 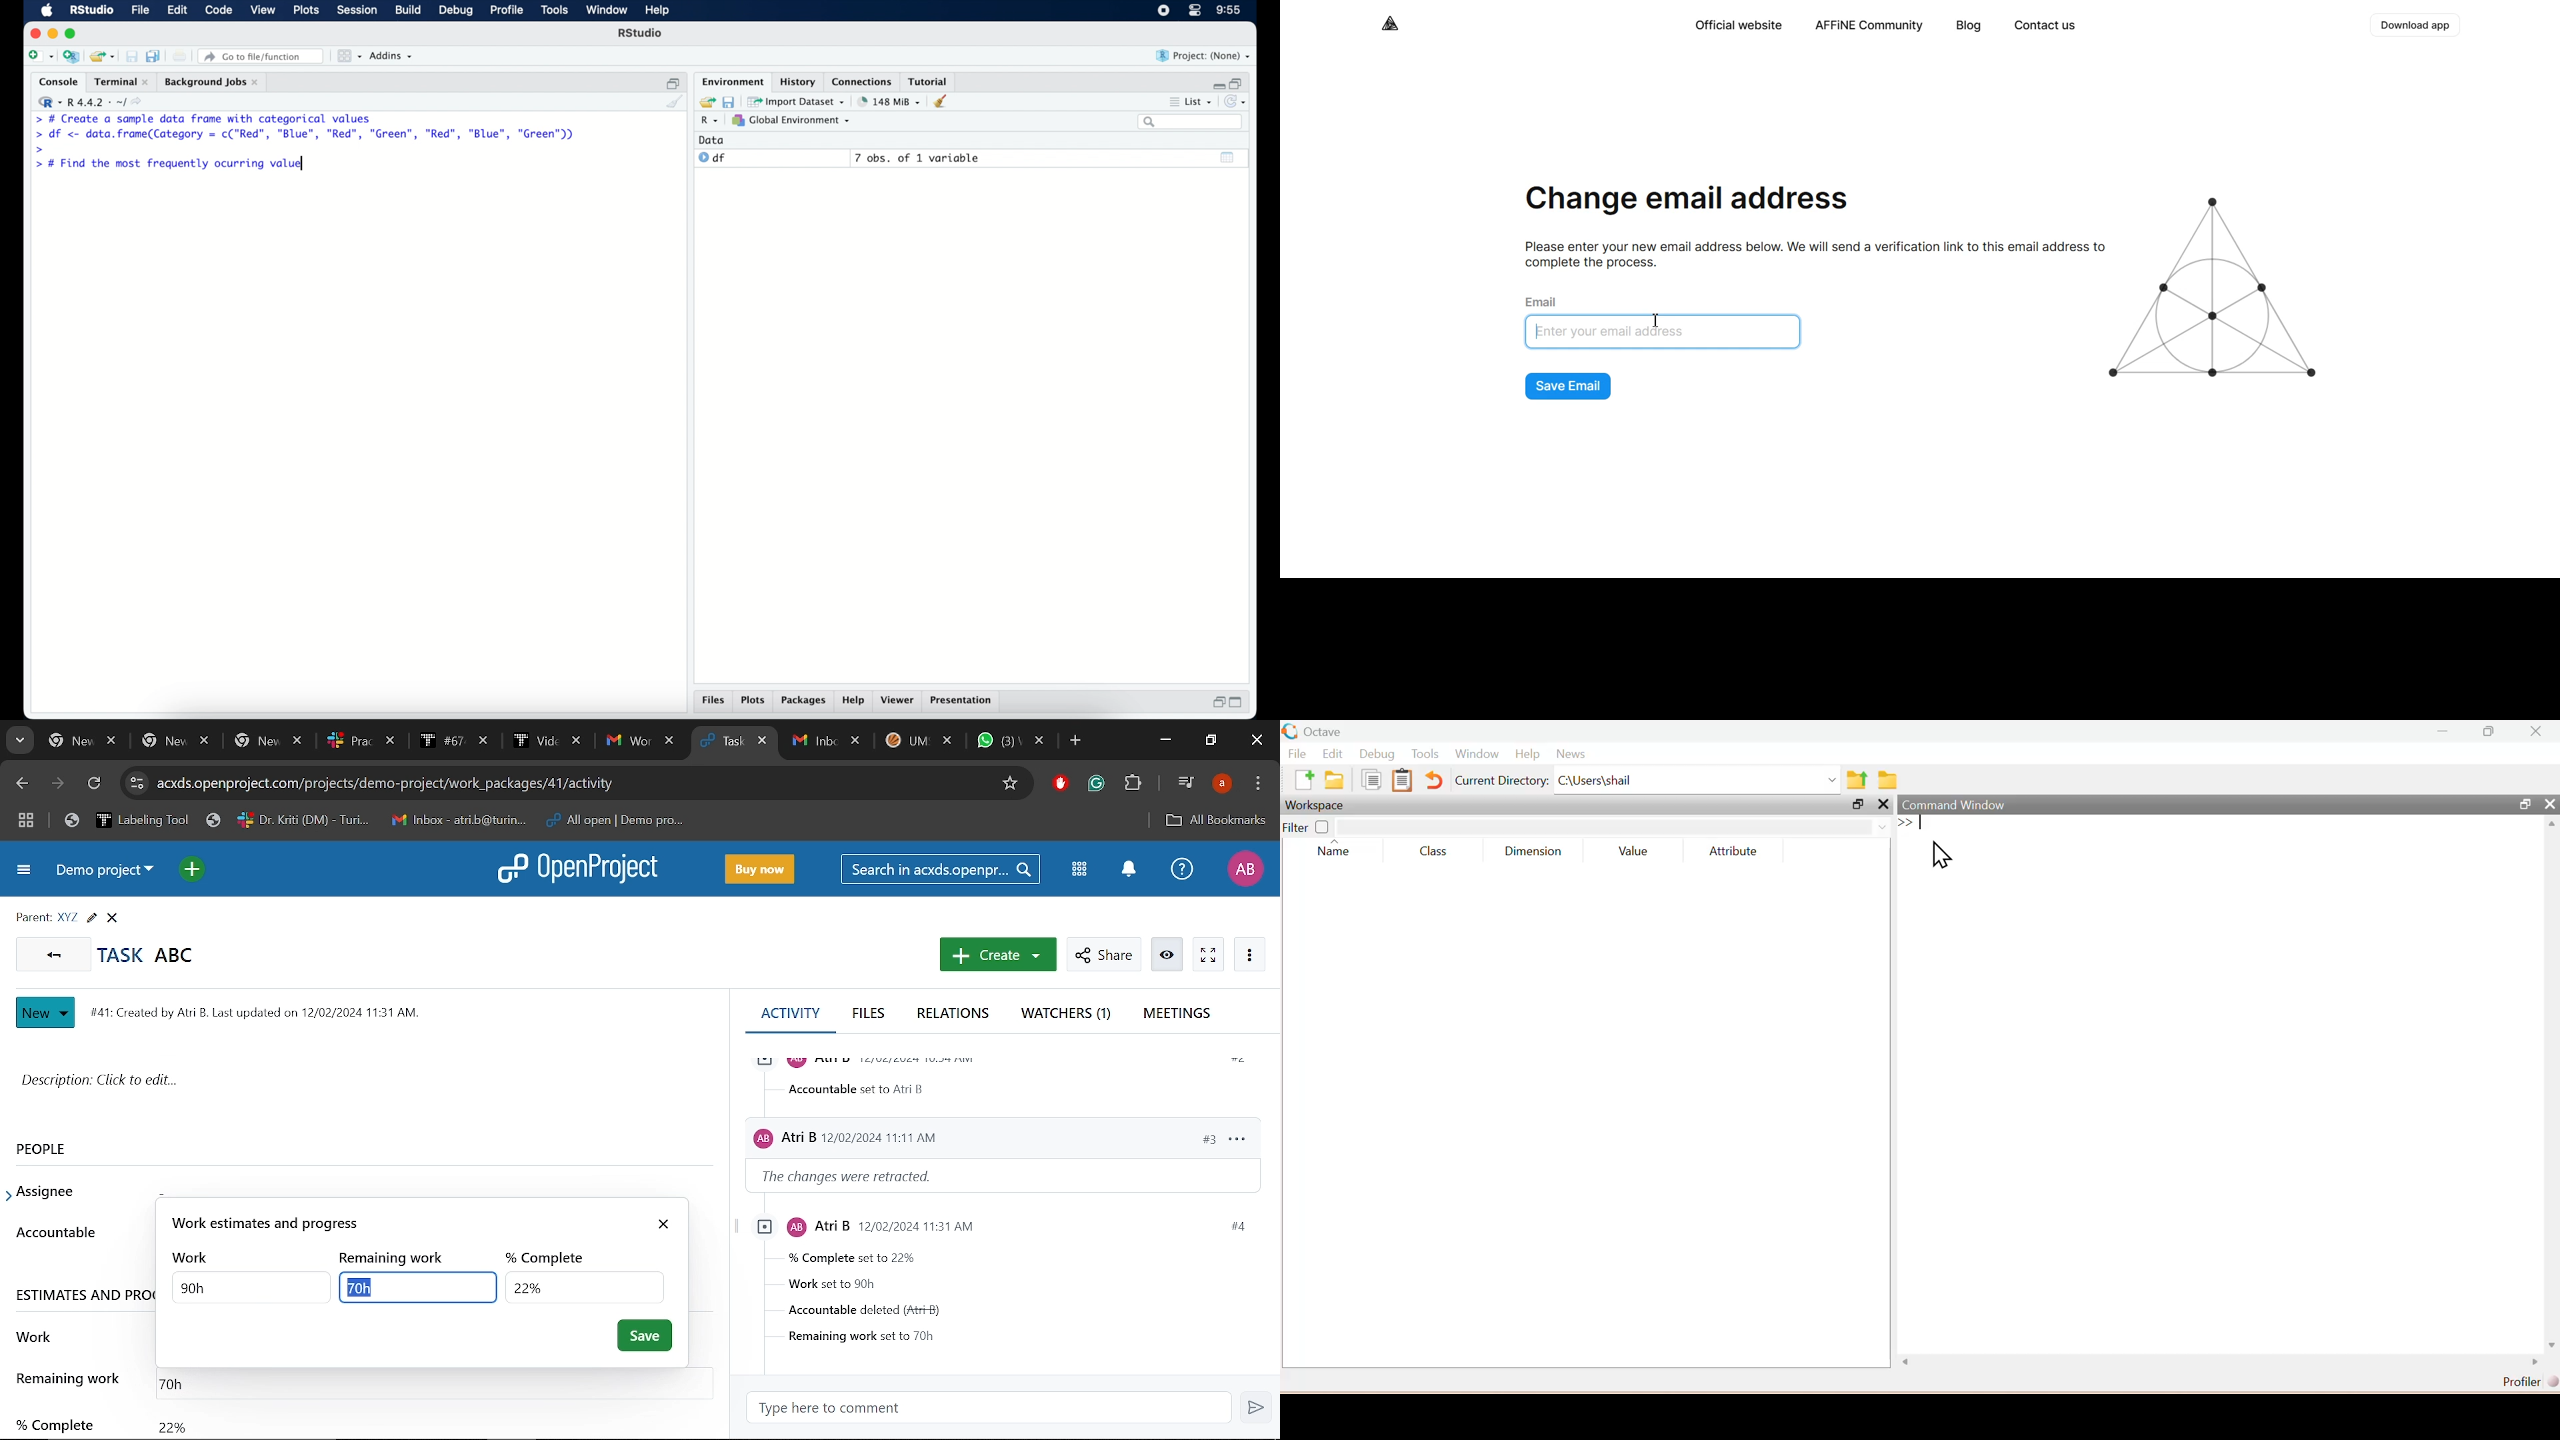 I want to click on create a project, so click(x=72, y=57).